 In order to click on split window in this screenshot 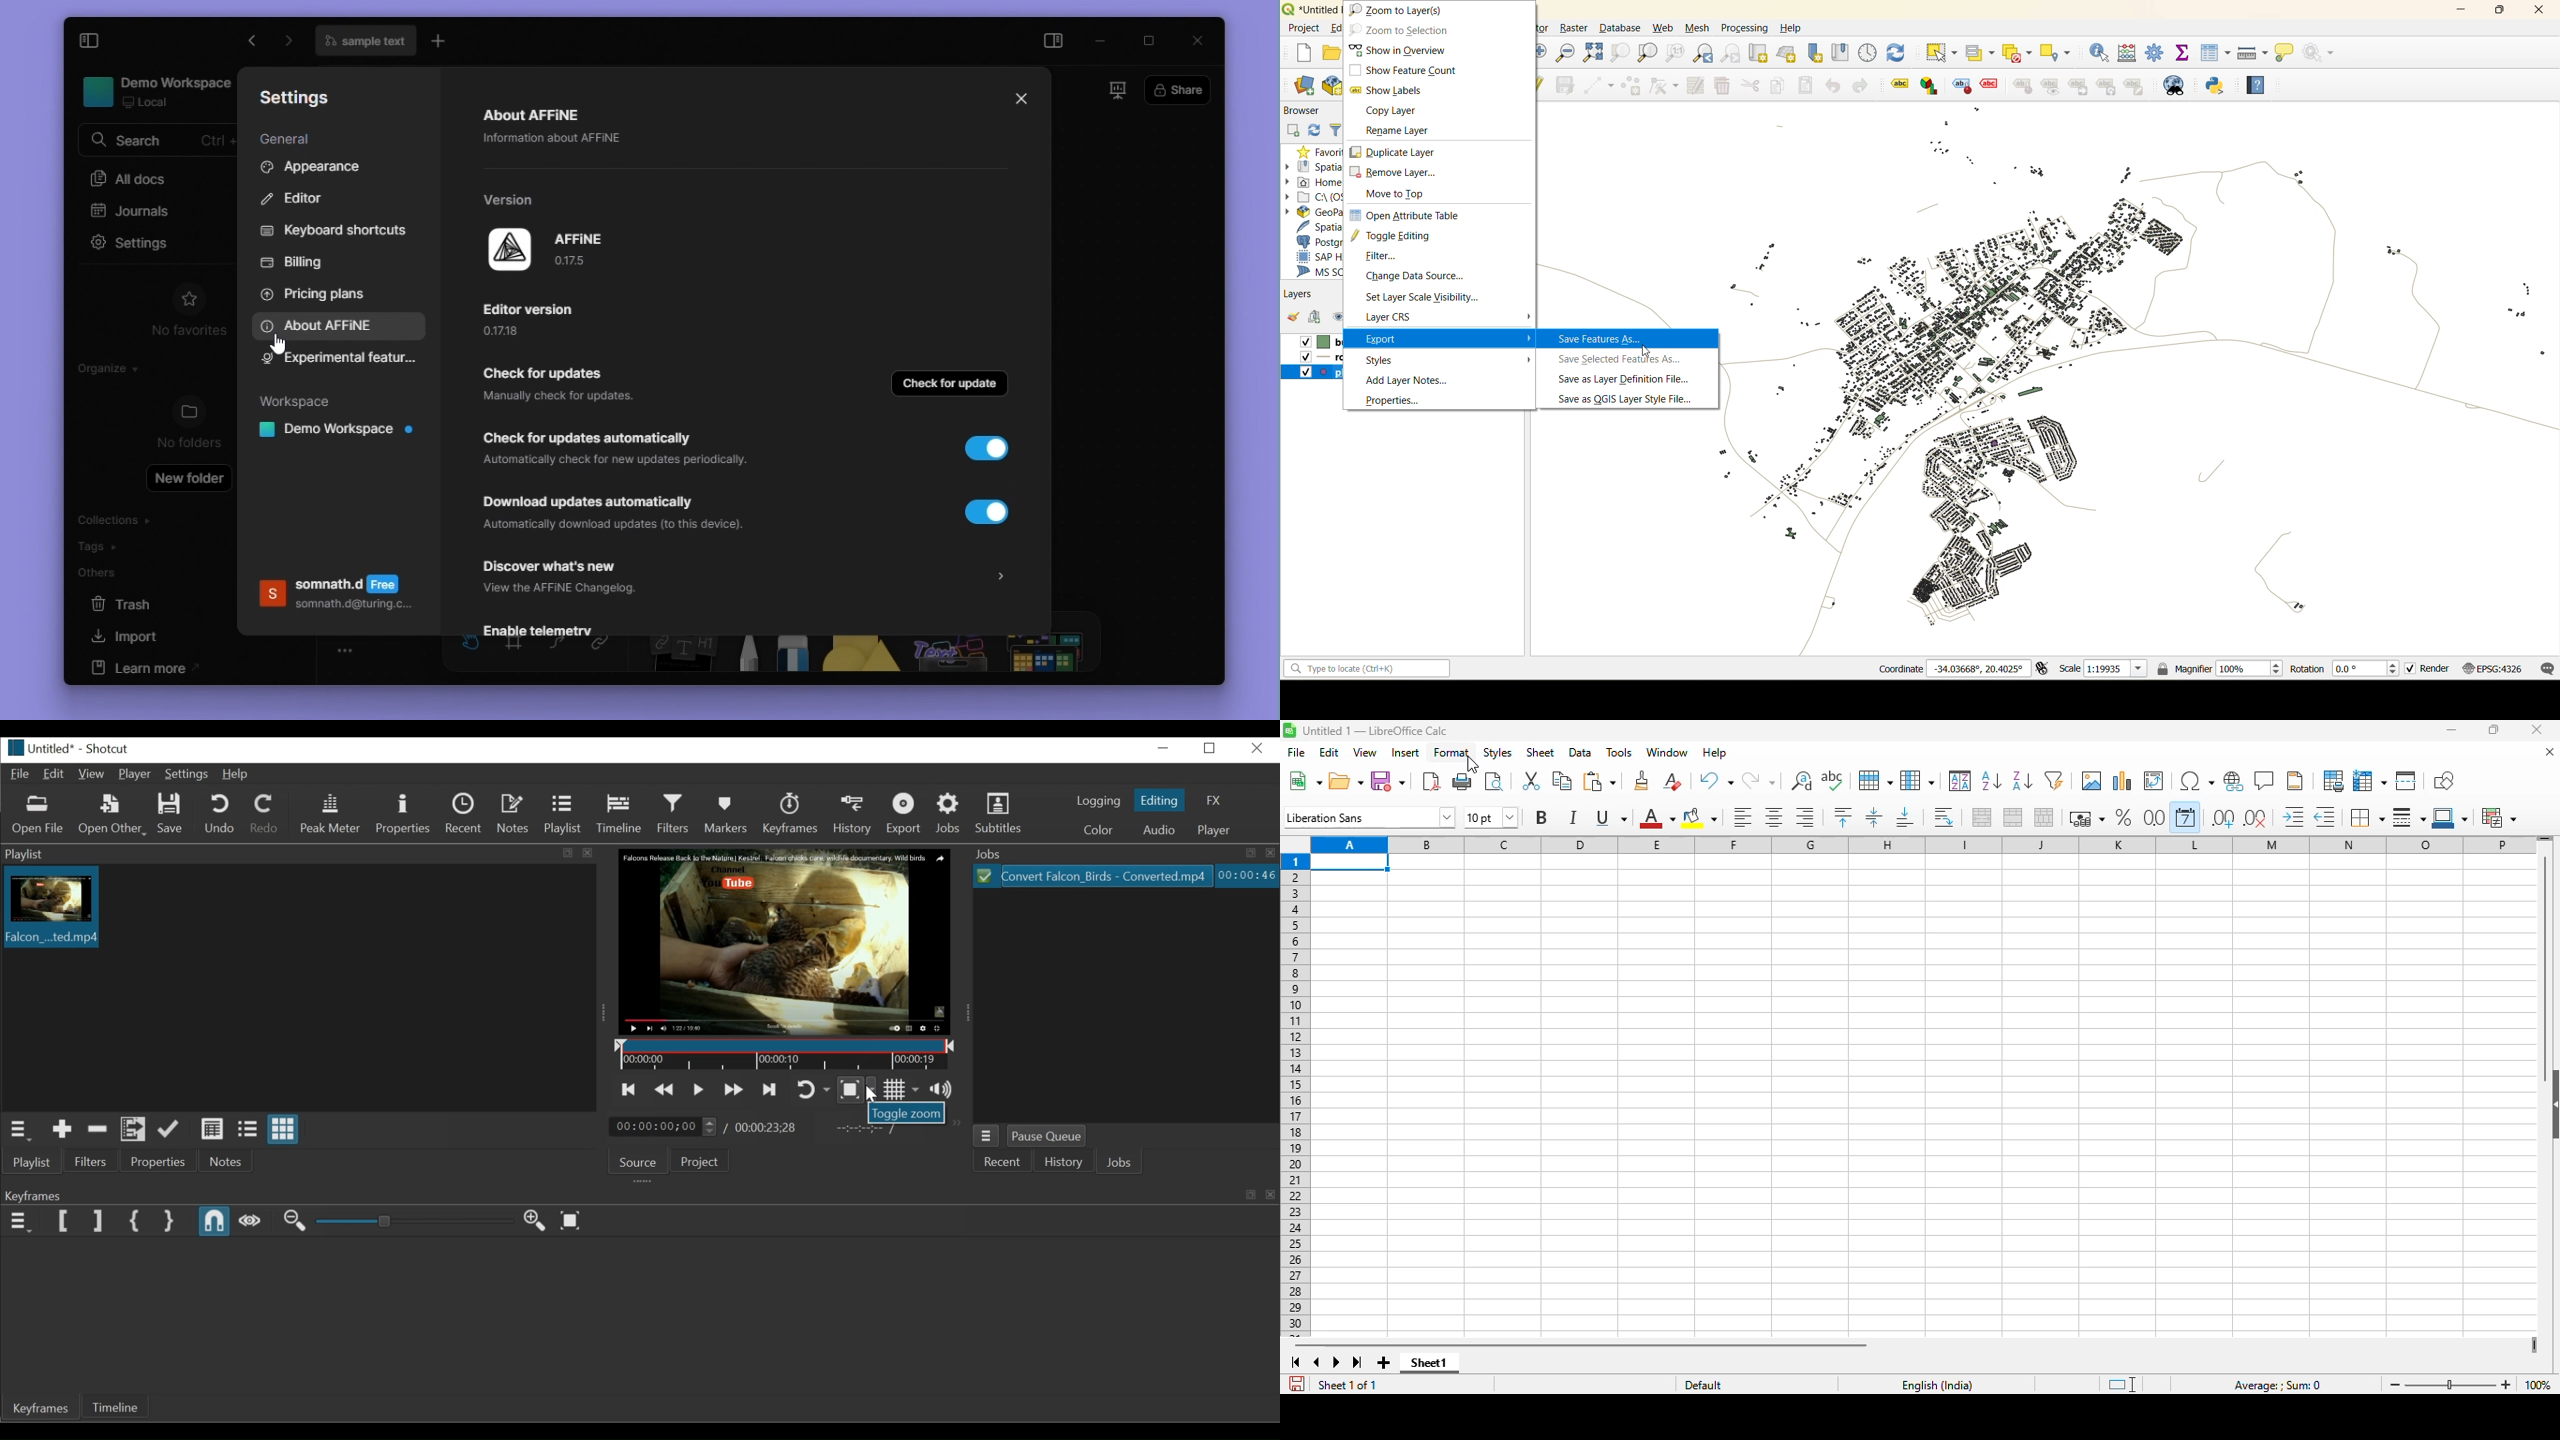, I will do `click(2405, 781)`.